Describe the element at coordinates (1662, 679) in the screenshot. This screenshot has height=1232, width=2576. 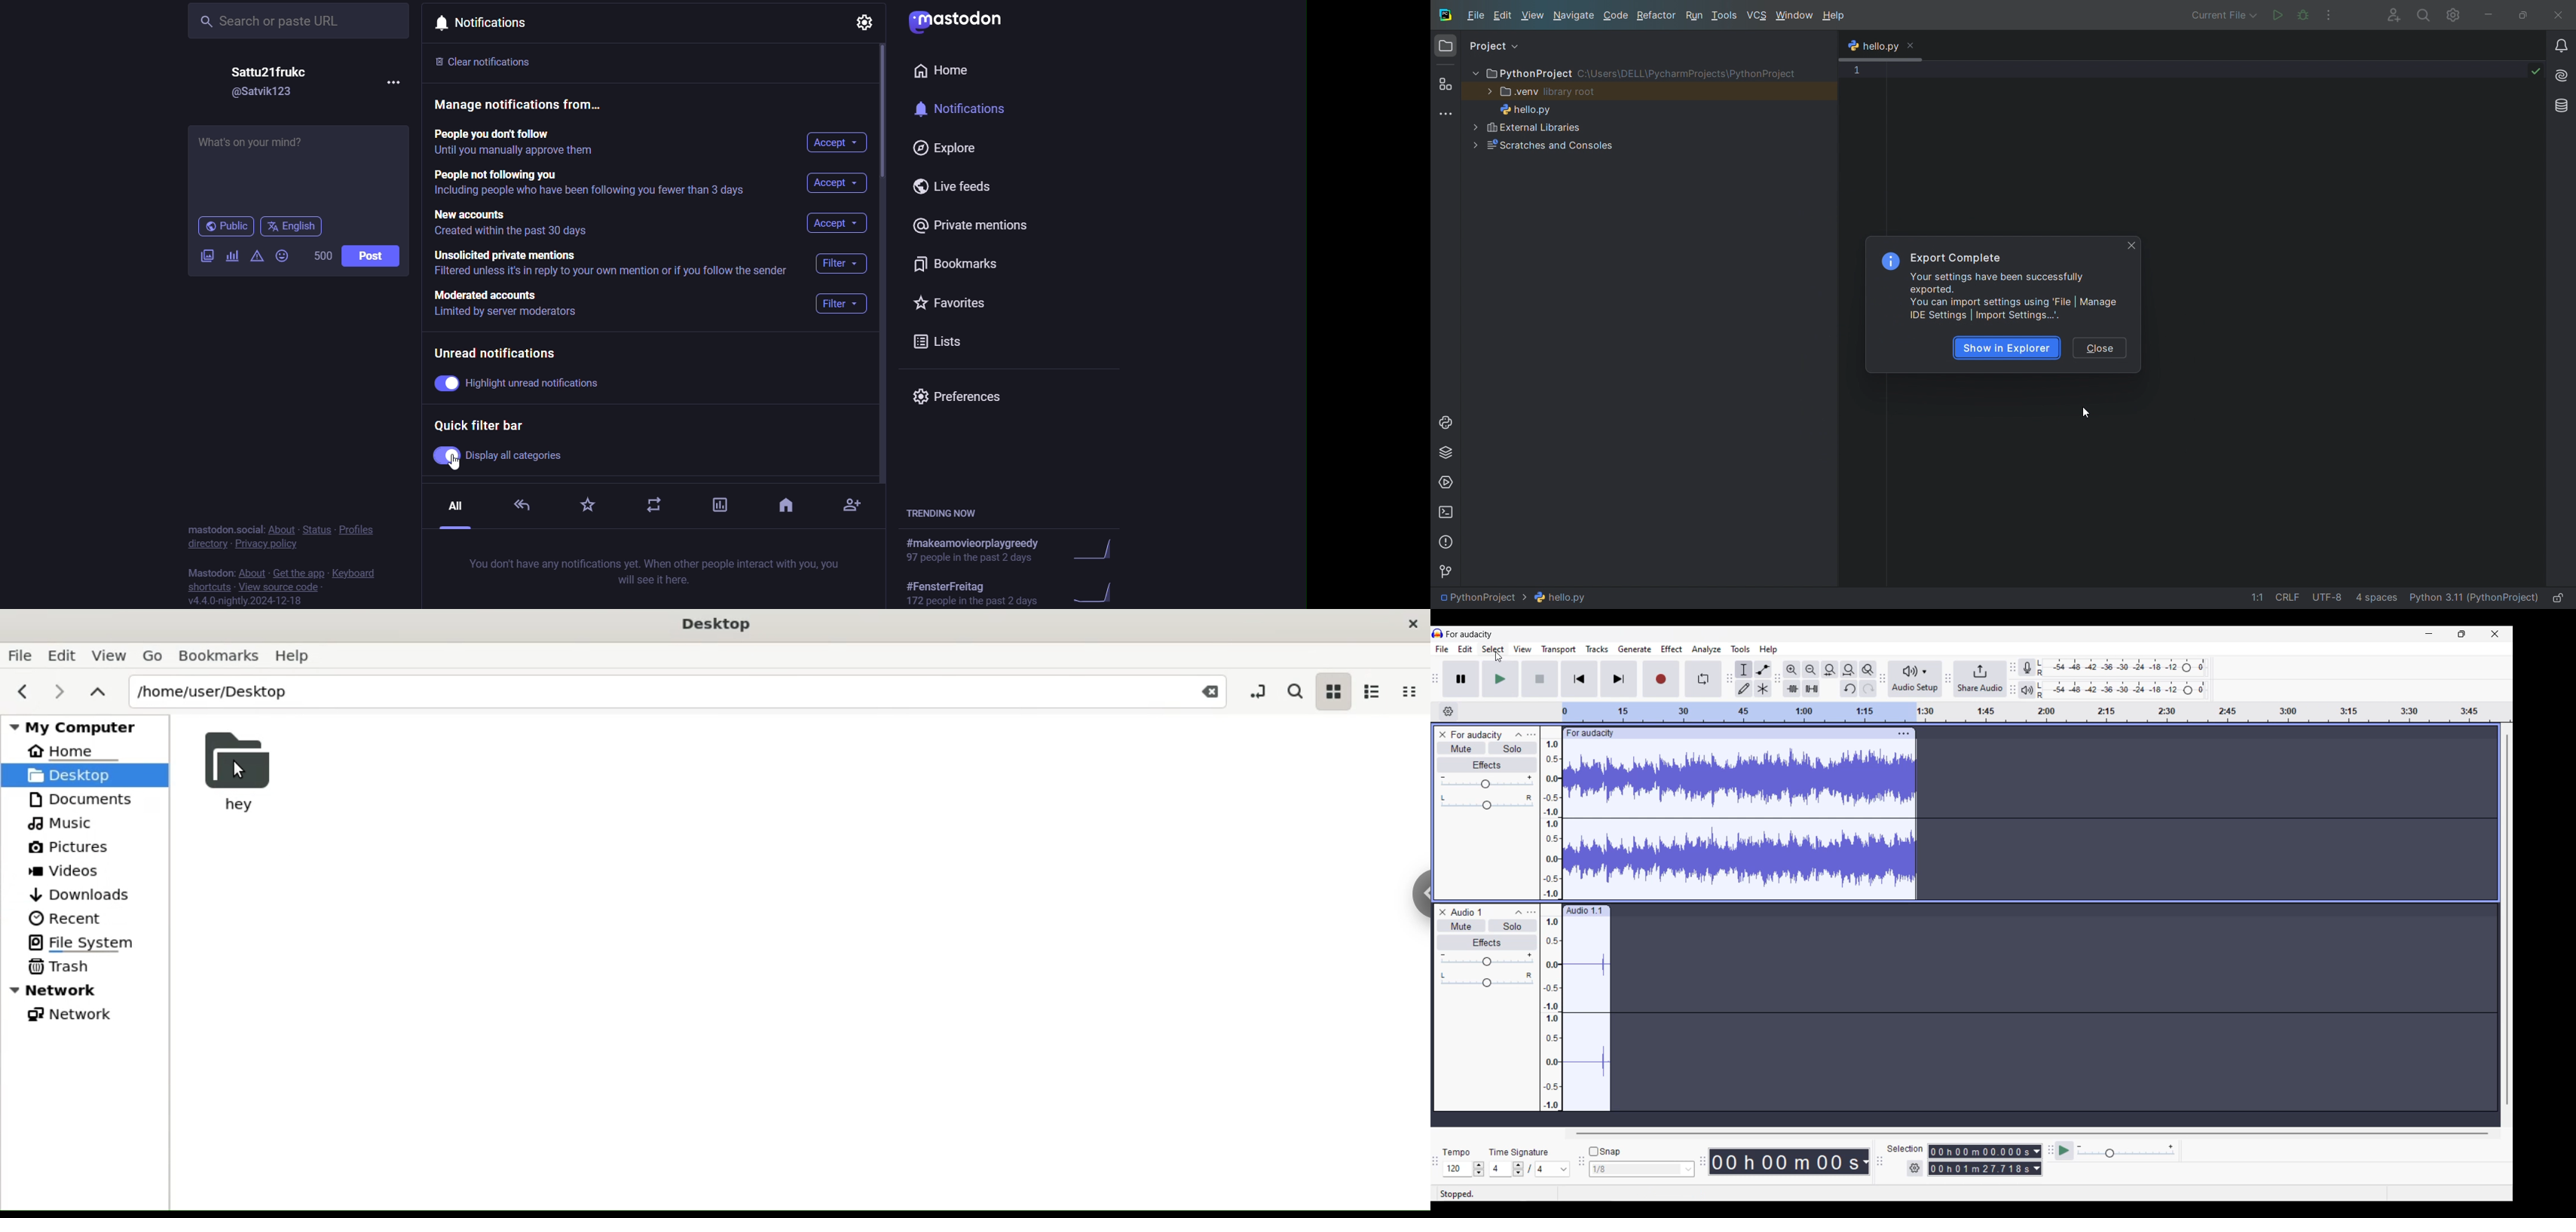
I see `Record/Record new track` at that location.